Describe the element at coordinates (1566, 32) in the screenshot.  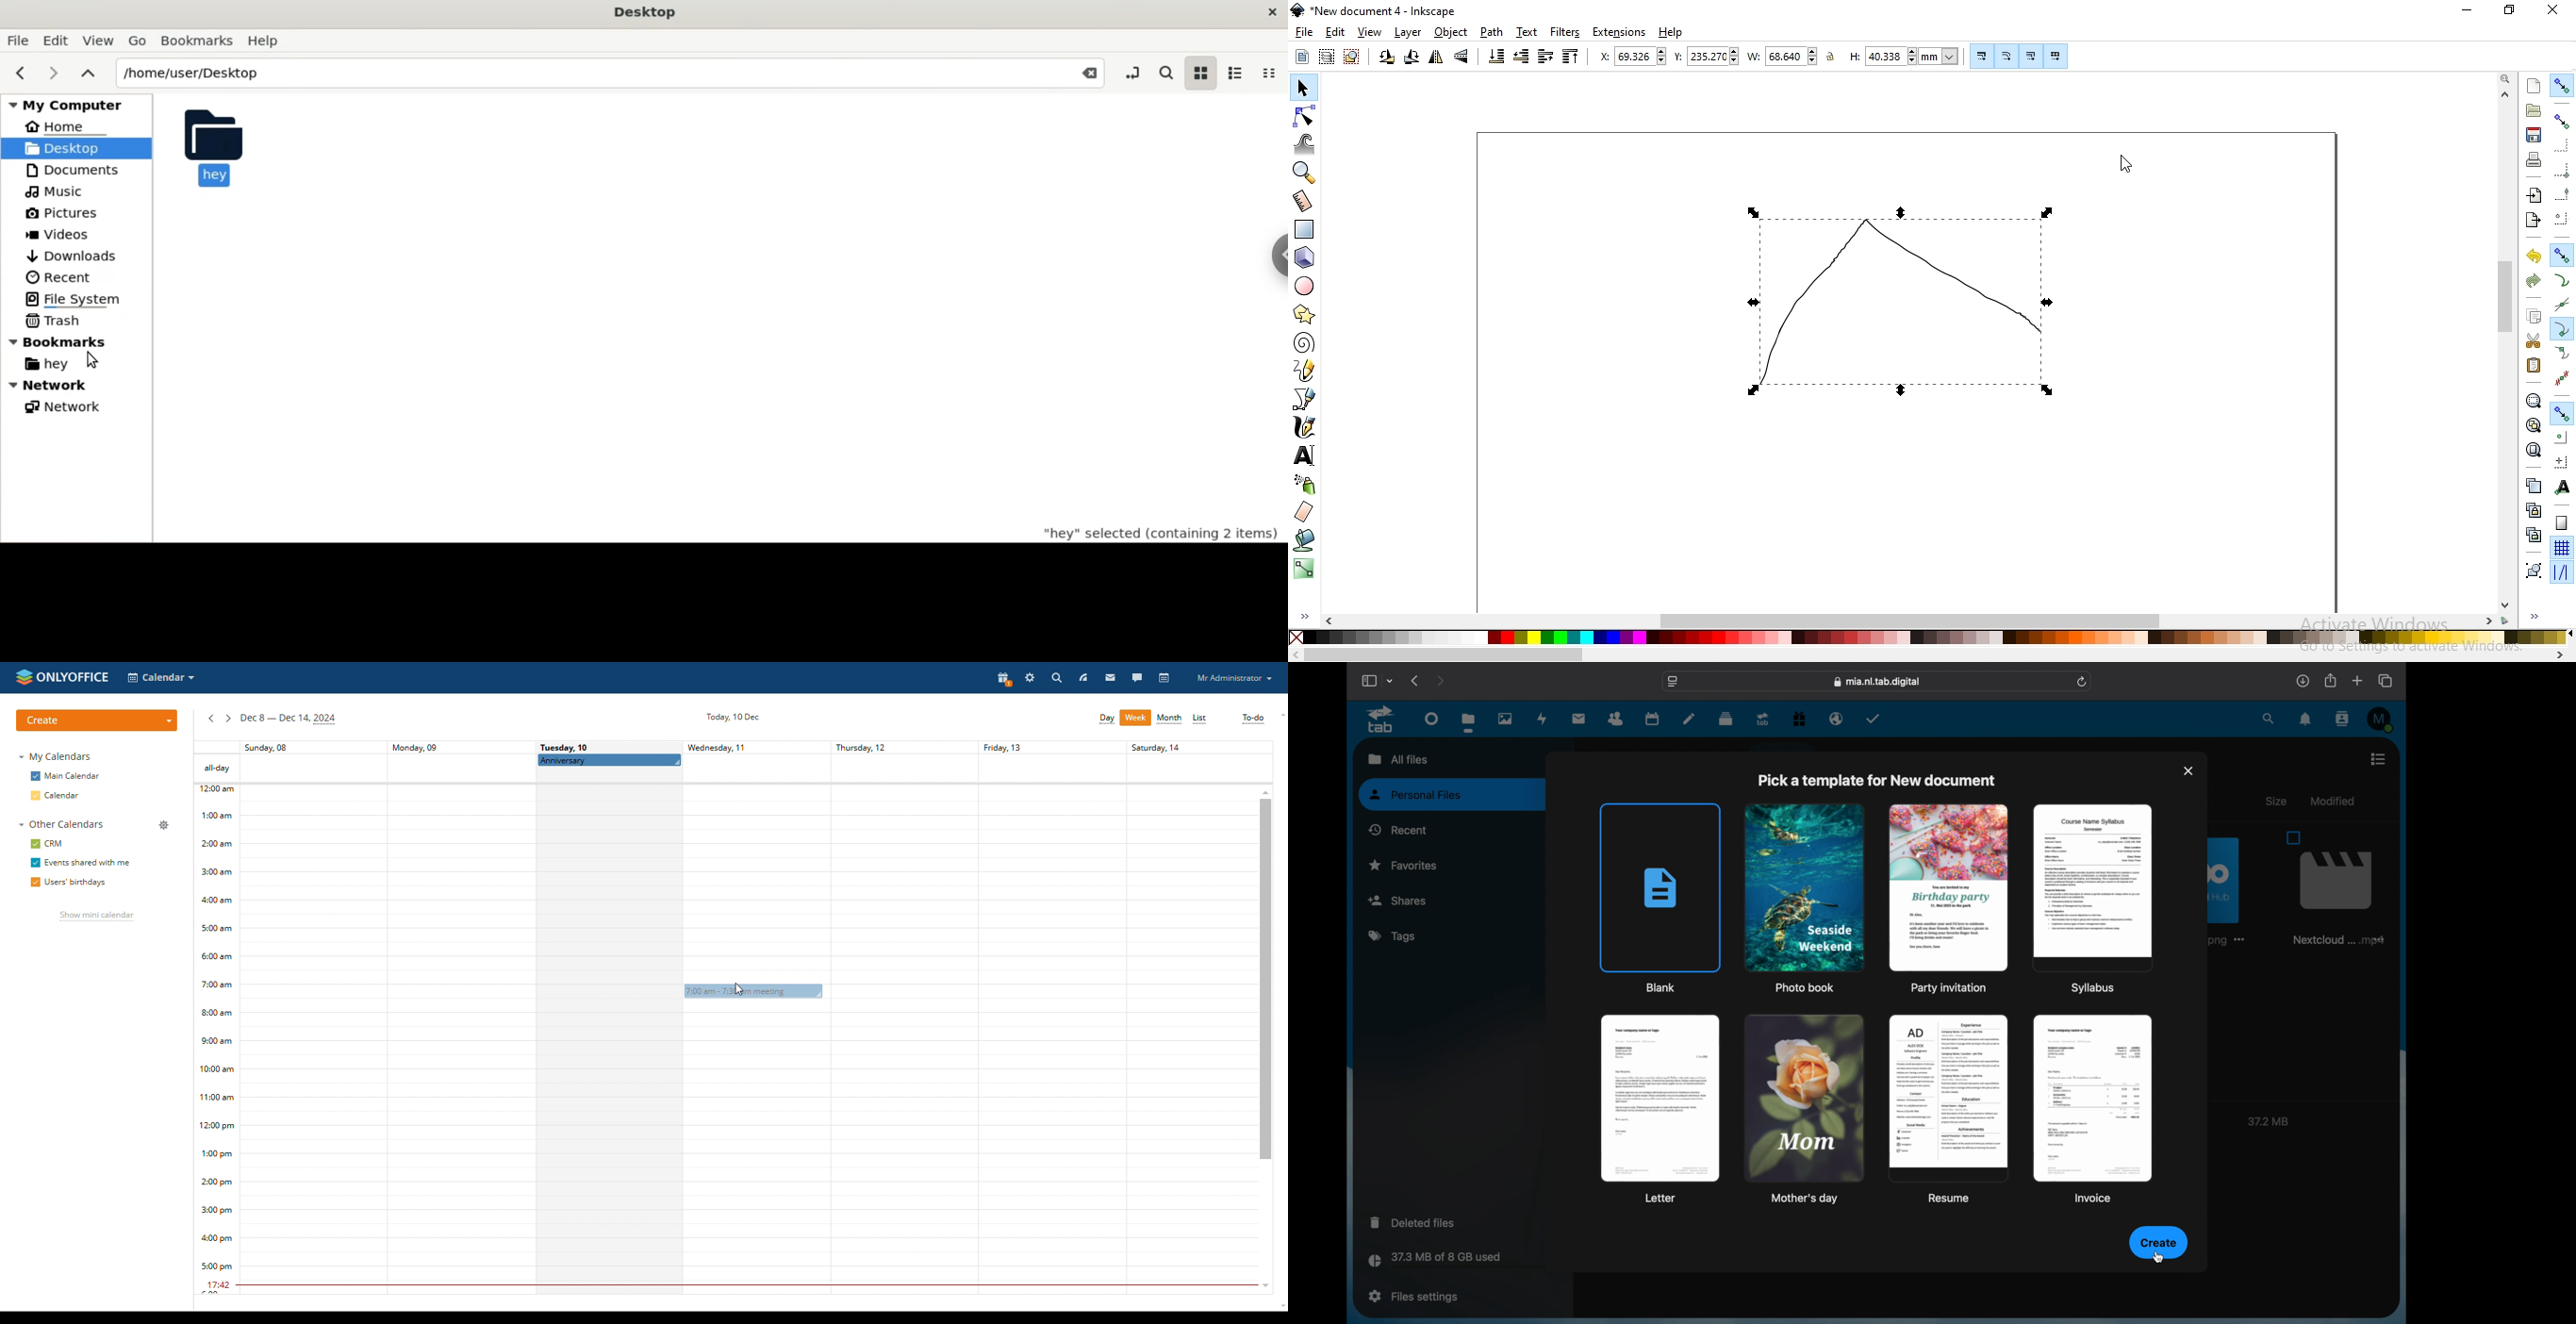
I see `filters` at that location.